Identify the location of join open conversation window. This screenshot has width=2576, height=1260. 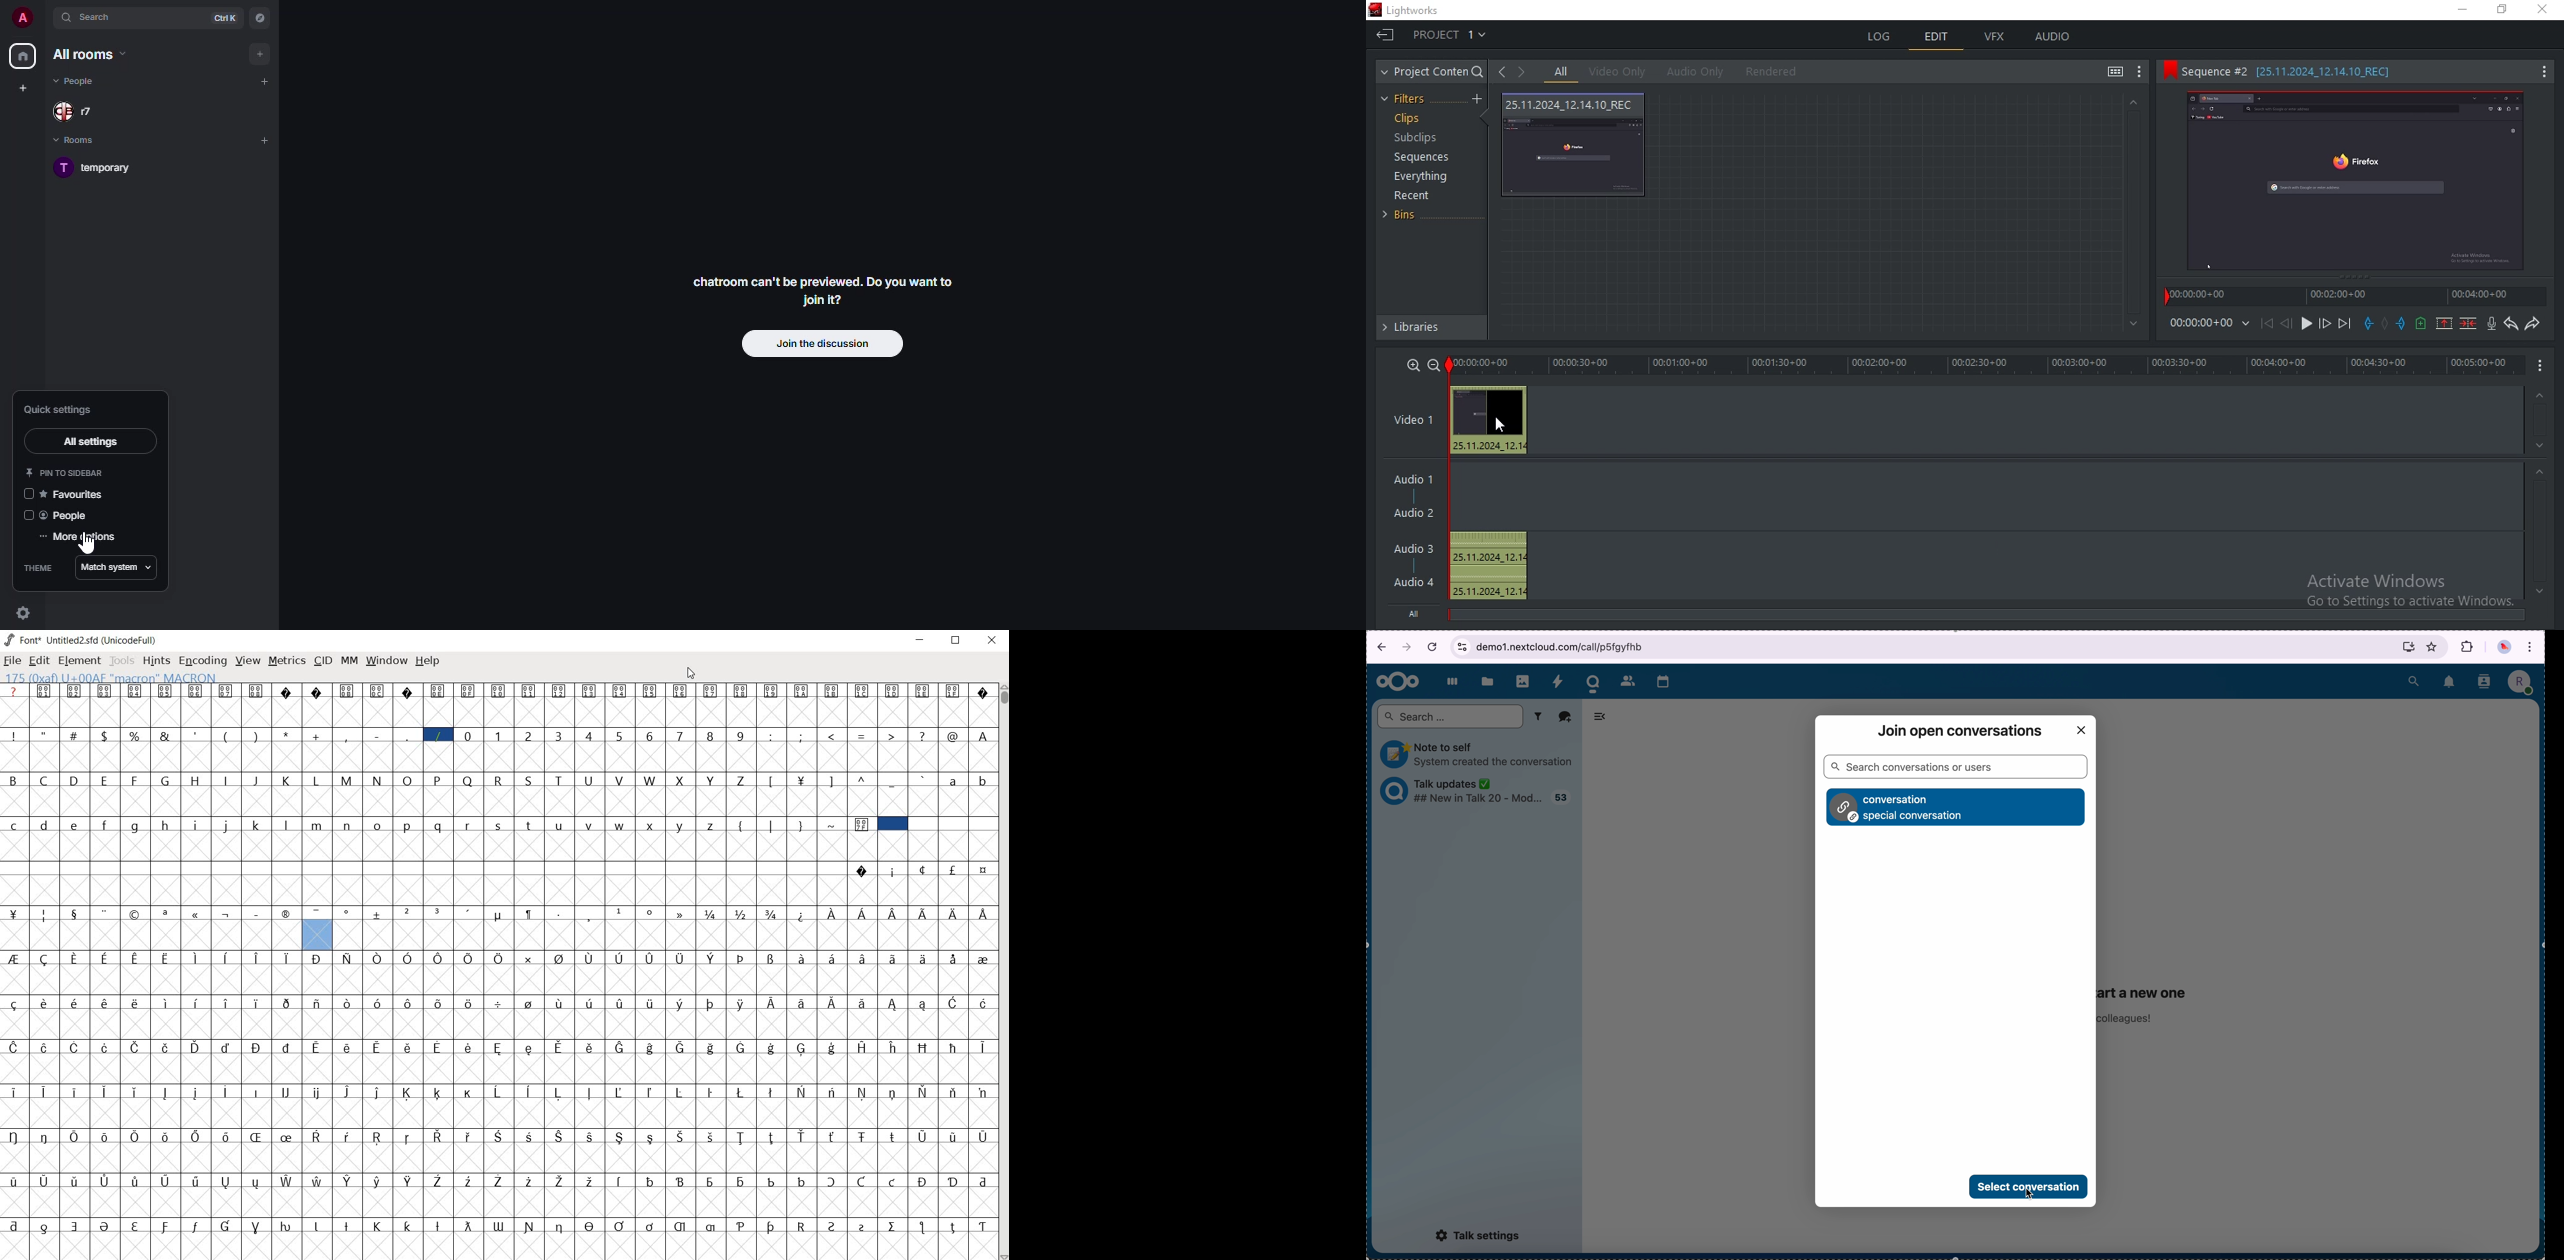
(1959, 729).